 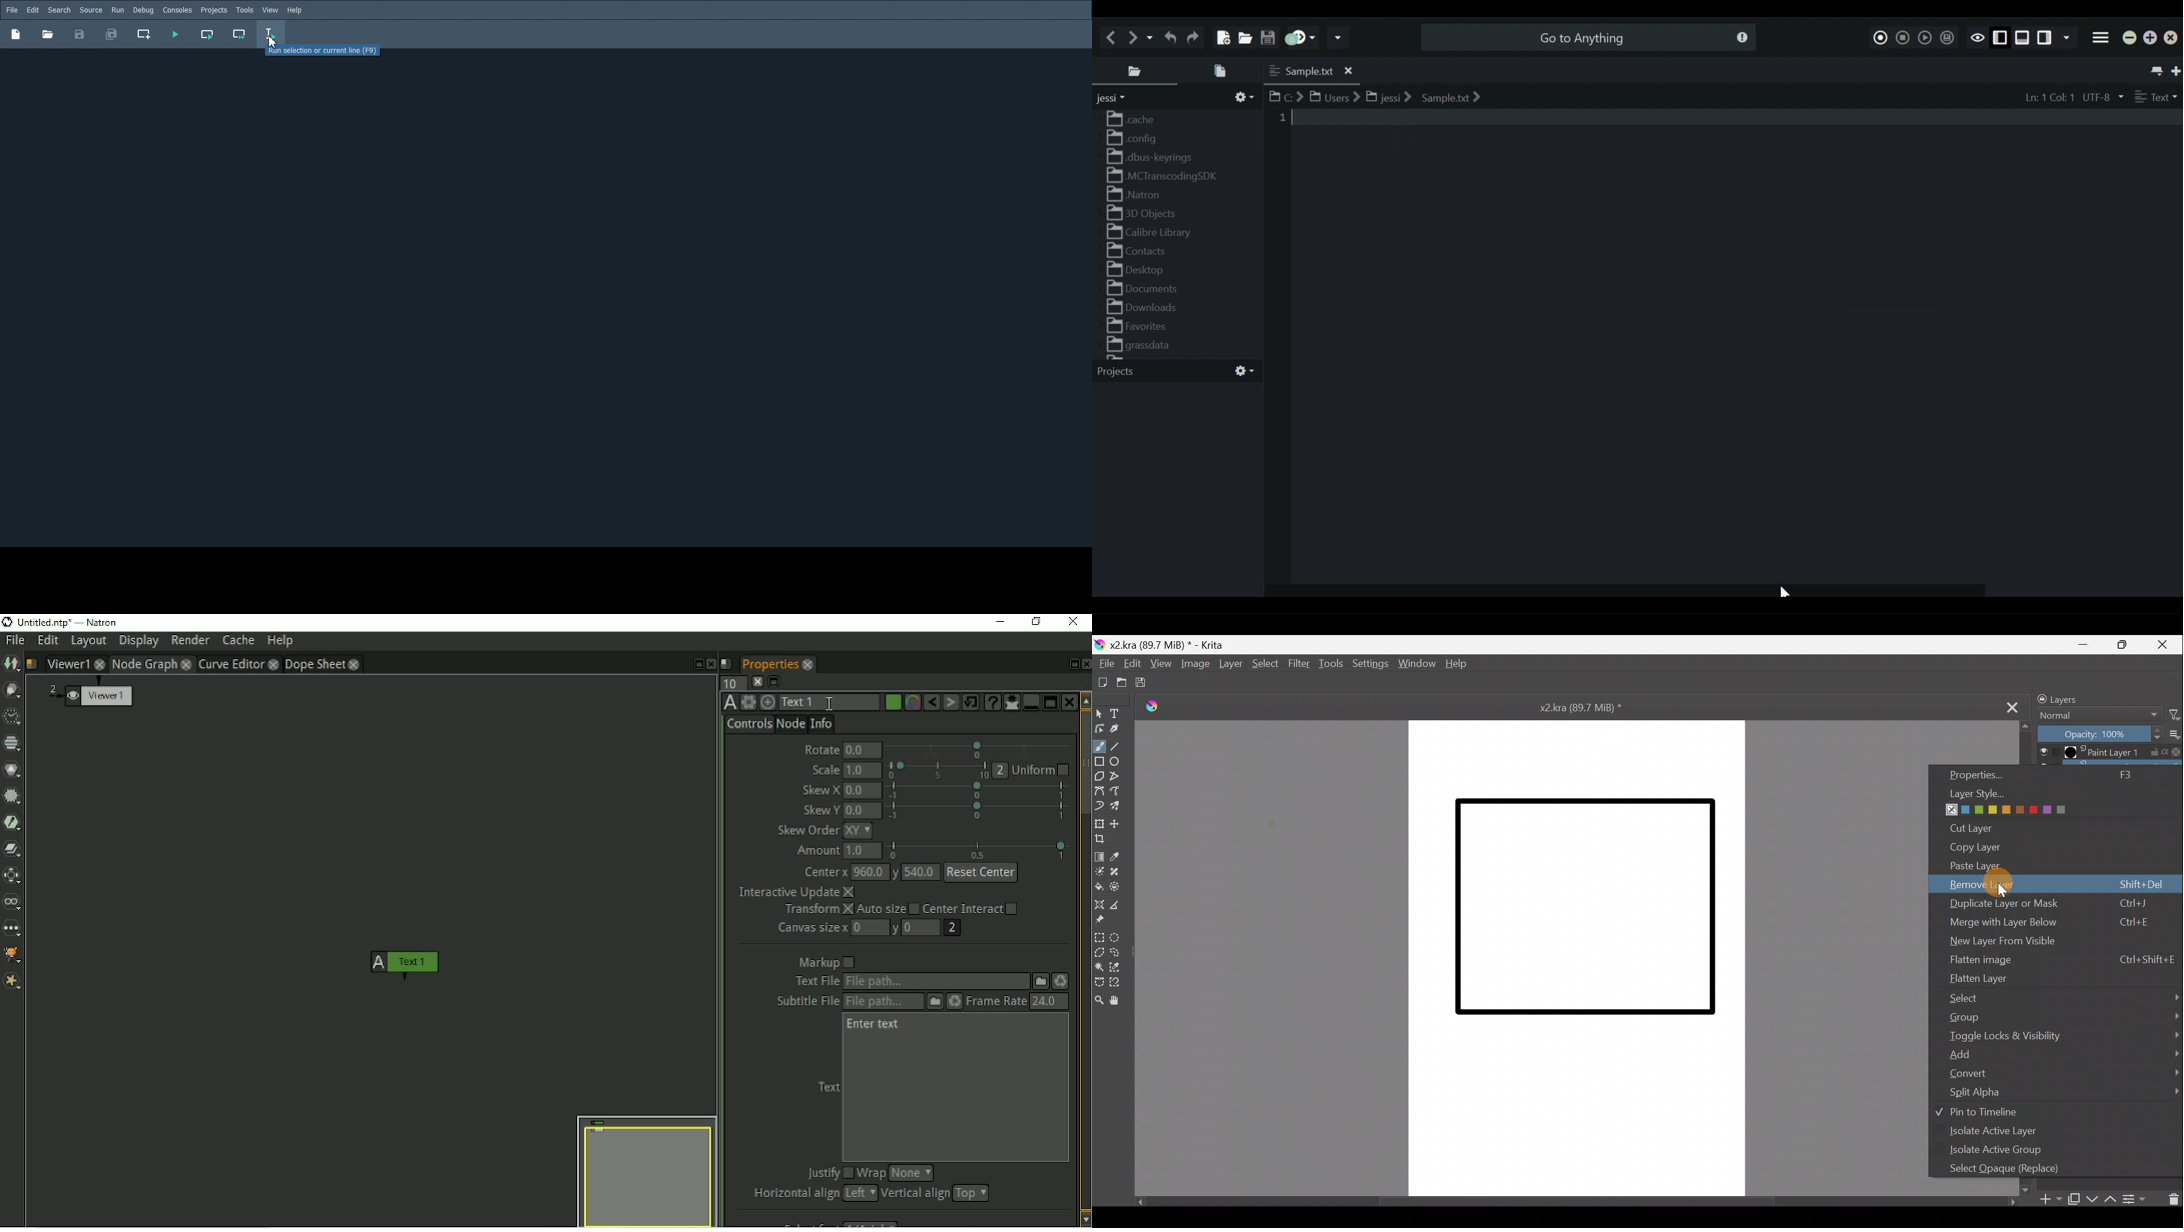 I want to click on Recent locations, so click(x=1152, y=37).